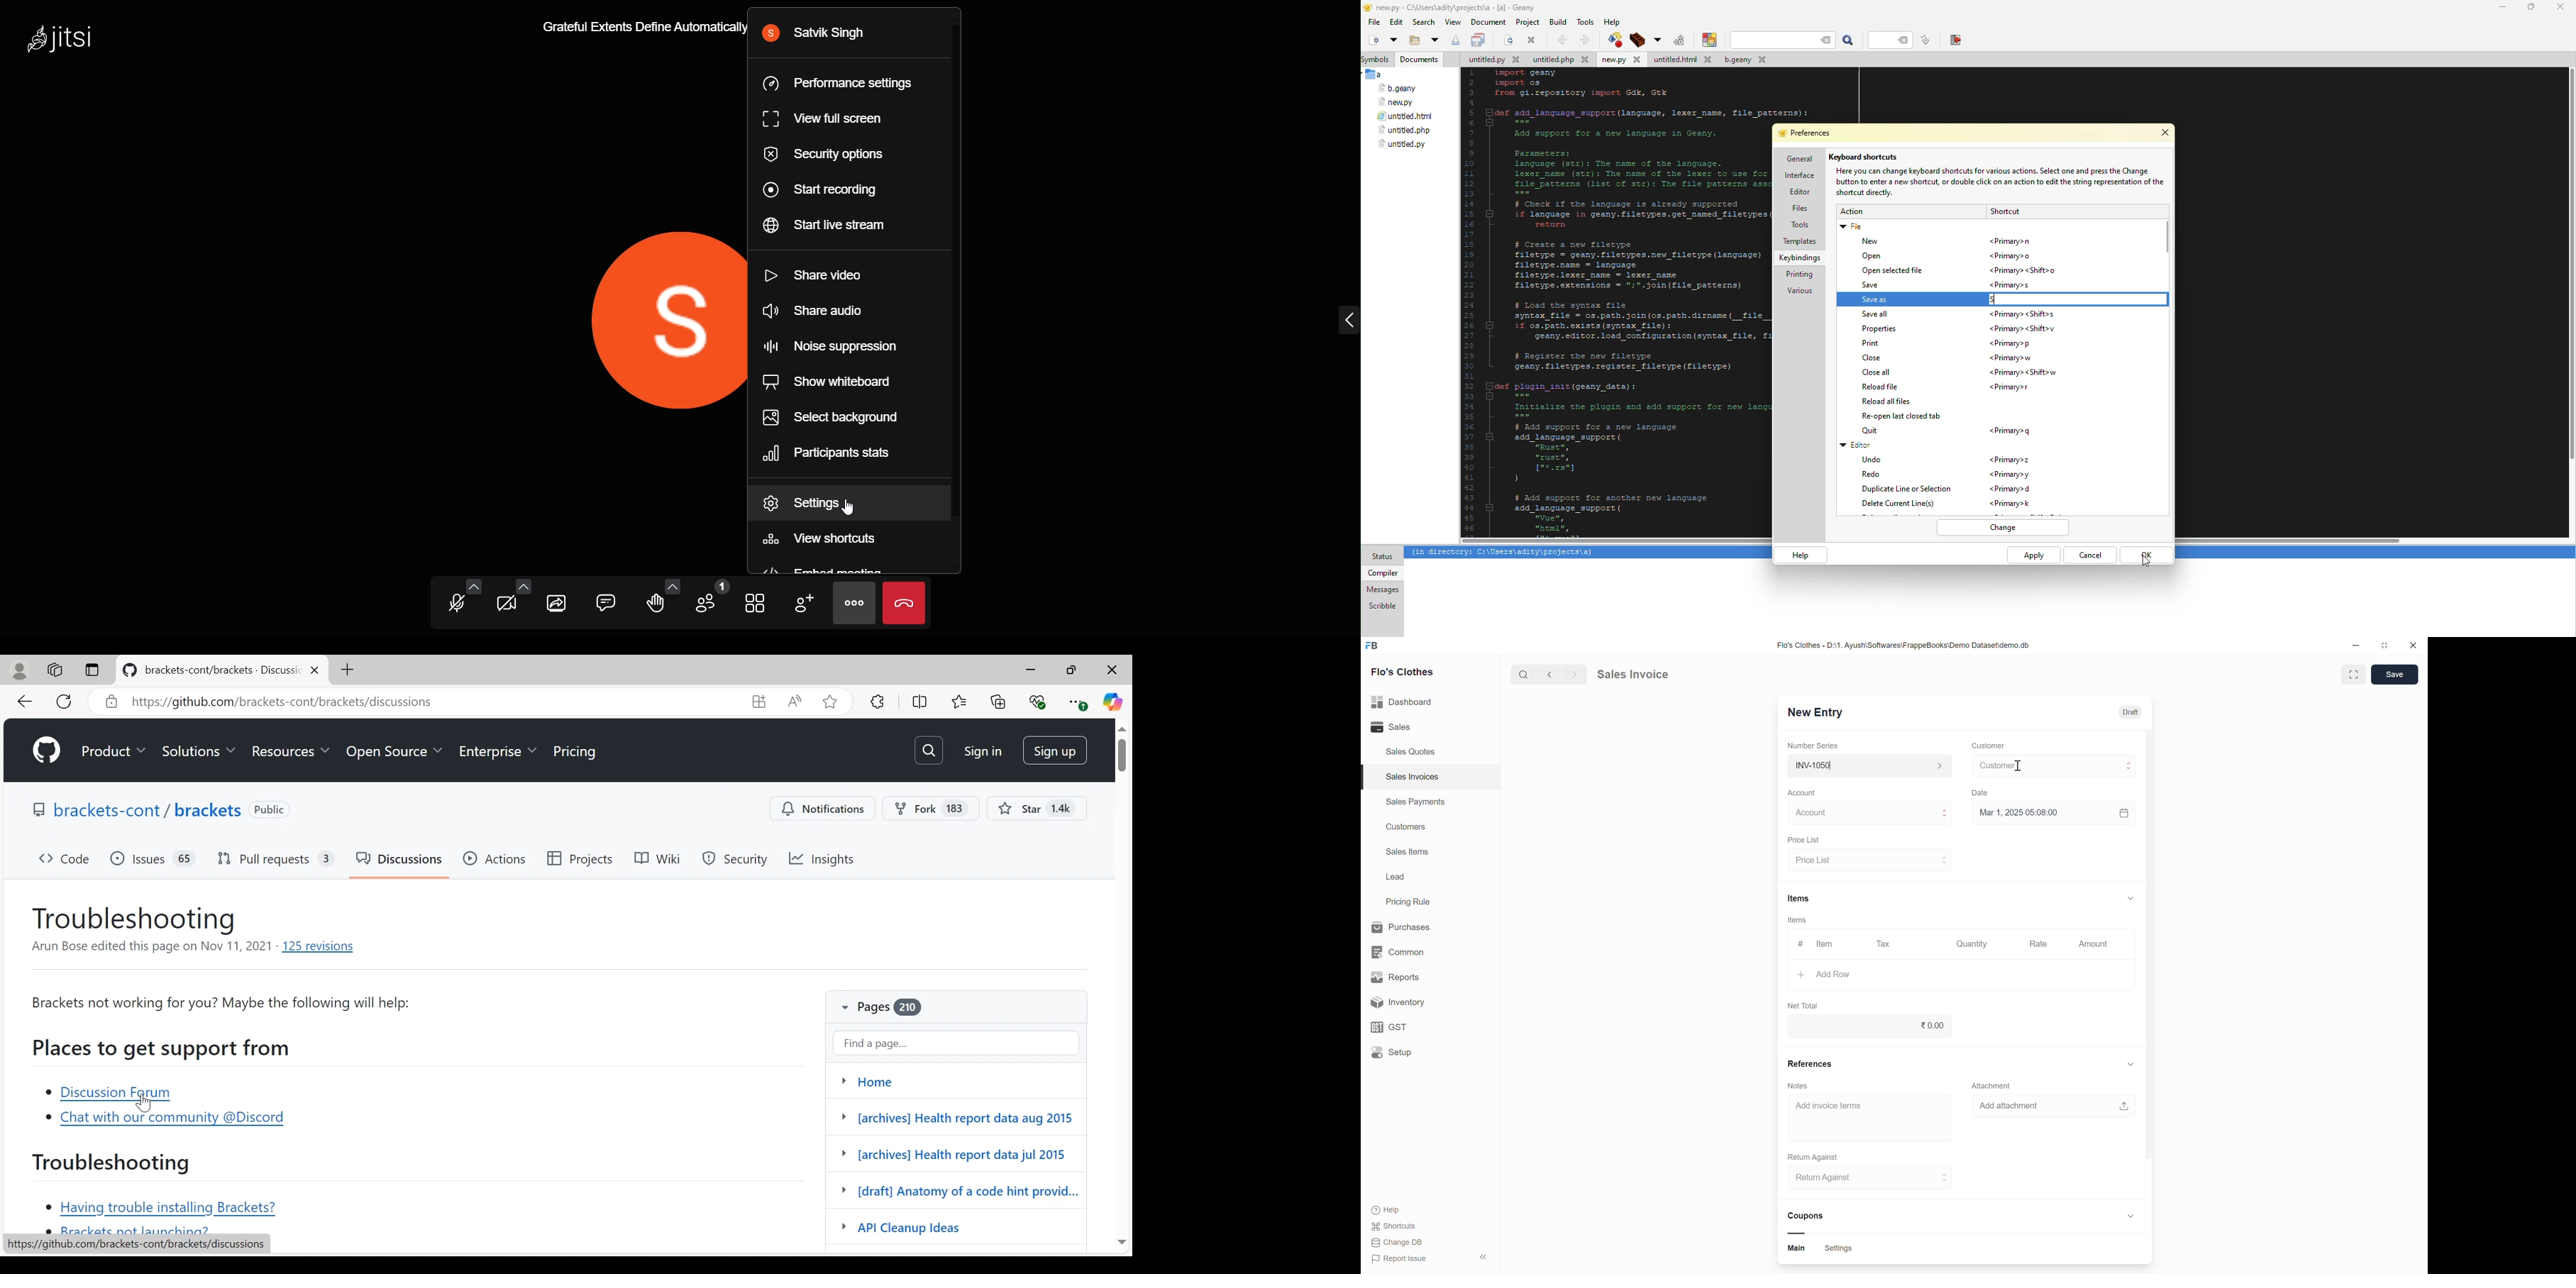 This screenshot has height=1288, width=2576. What do you see at coordinates (2395, 676) in the screenshot?
I see `save` at bounding box center [2395, 676].